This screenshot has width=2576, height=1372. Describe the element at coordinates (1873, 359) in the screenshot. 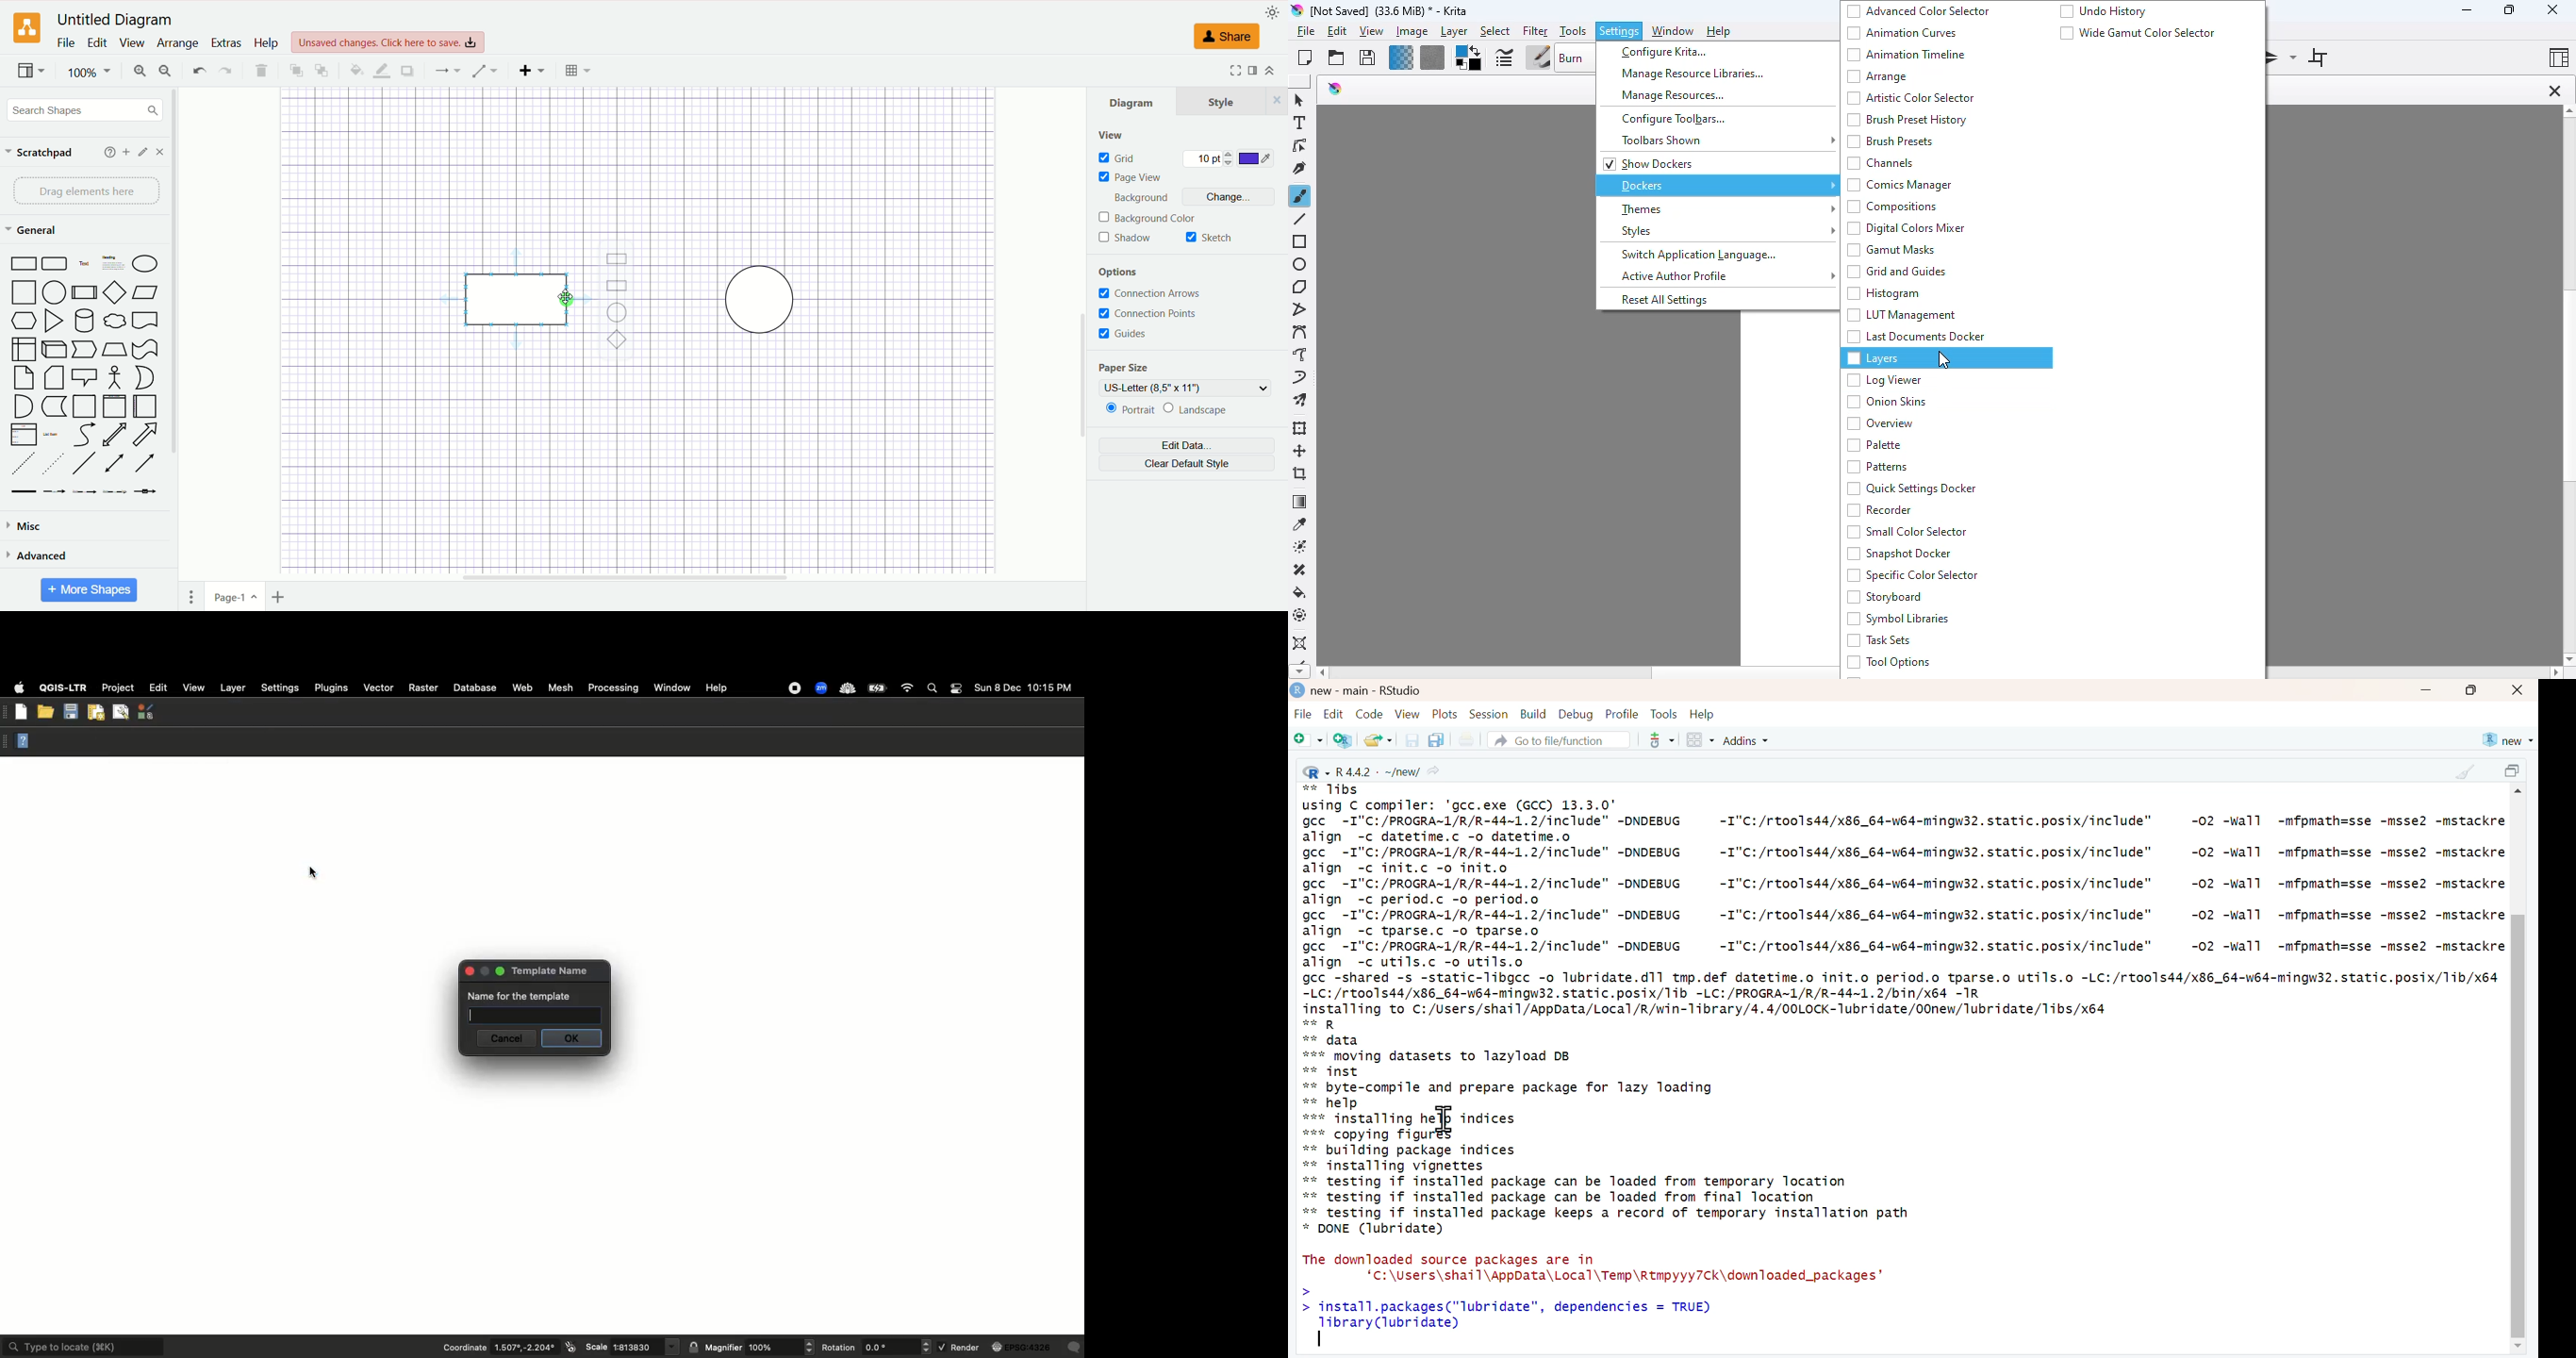

I see `layers` at that location.